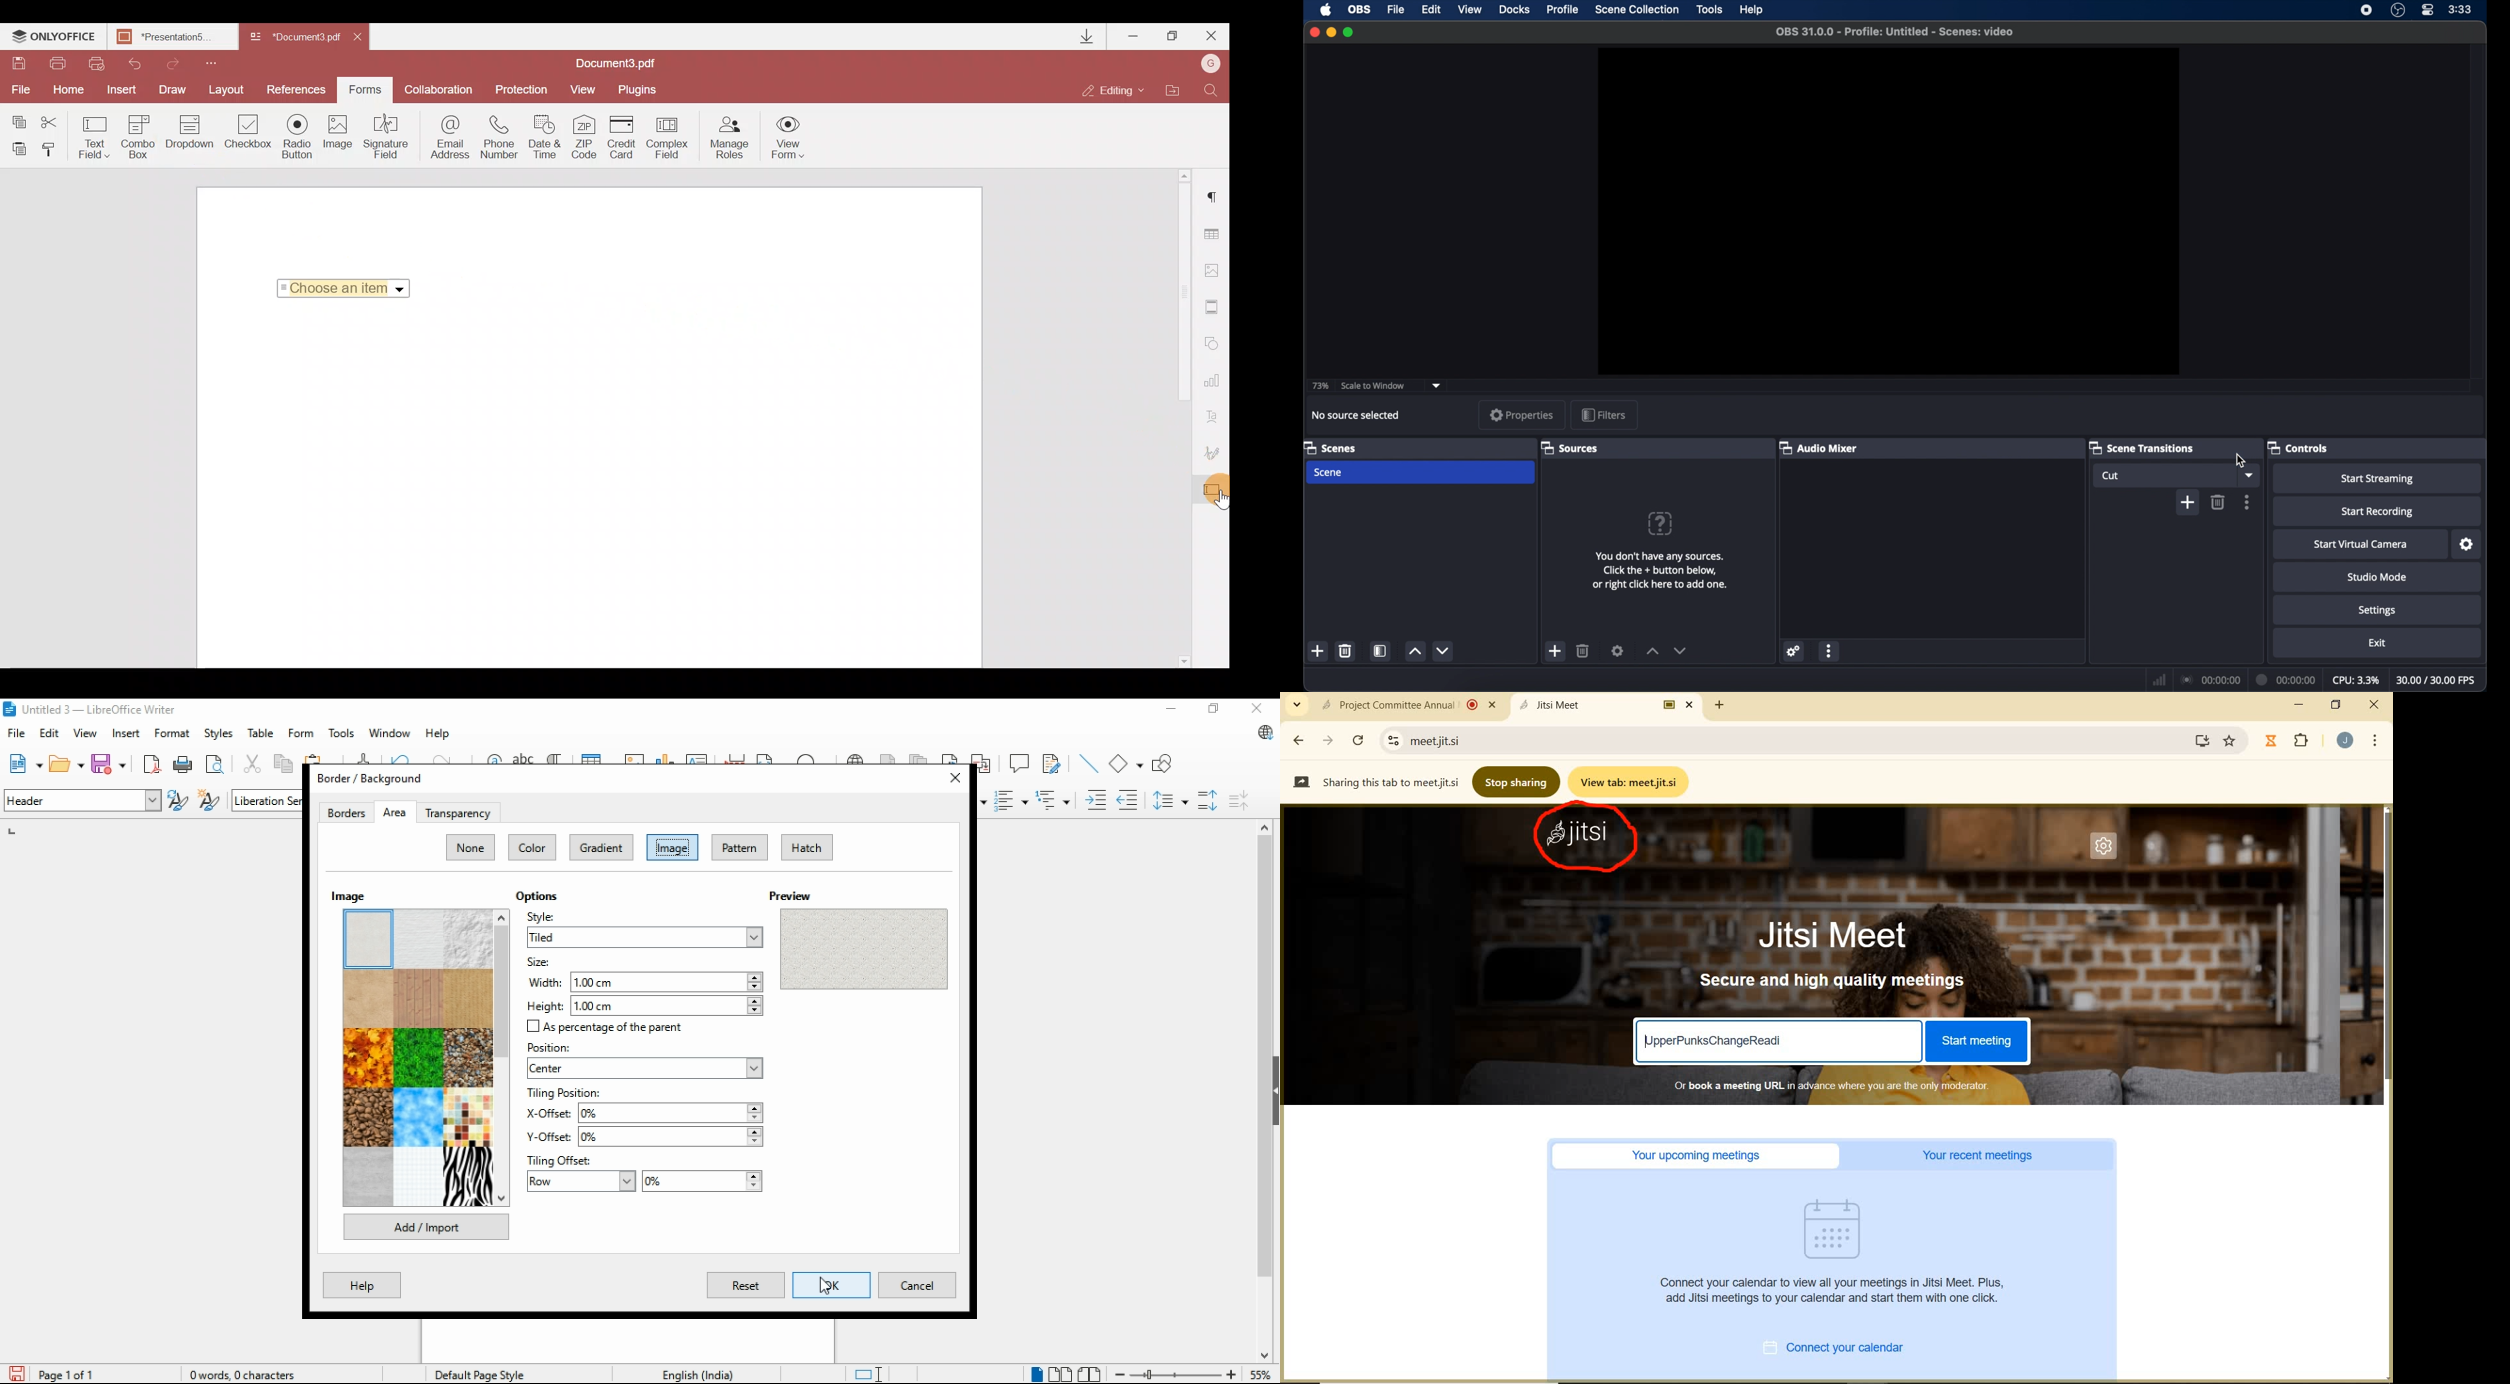 Image resolution: width=2520 pixels, height=1400 pixels. What do you see at coordinates (1563, 9) in the screenshot?
I see `profile` at bounding box center [1563, 9].